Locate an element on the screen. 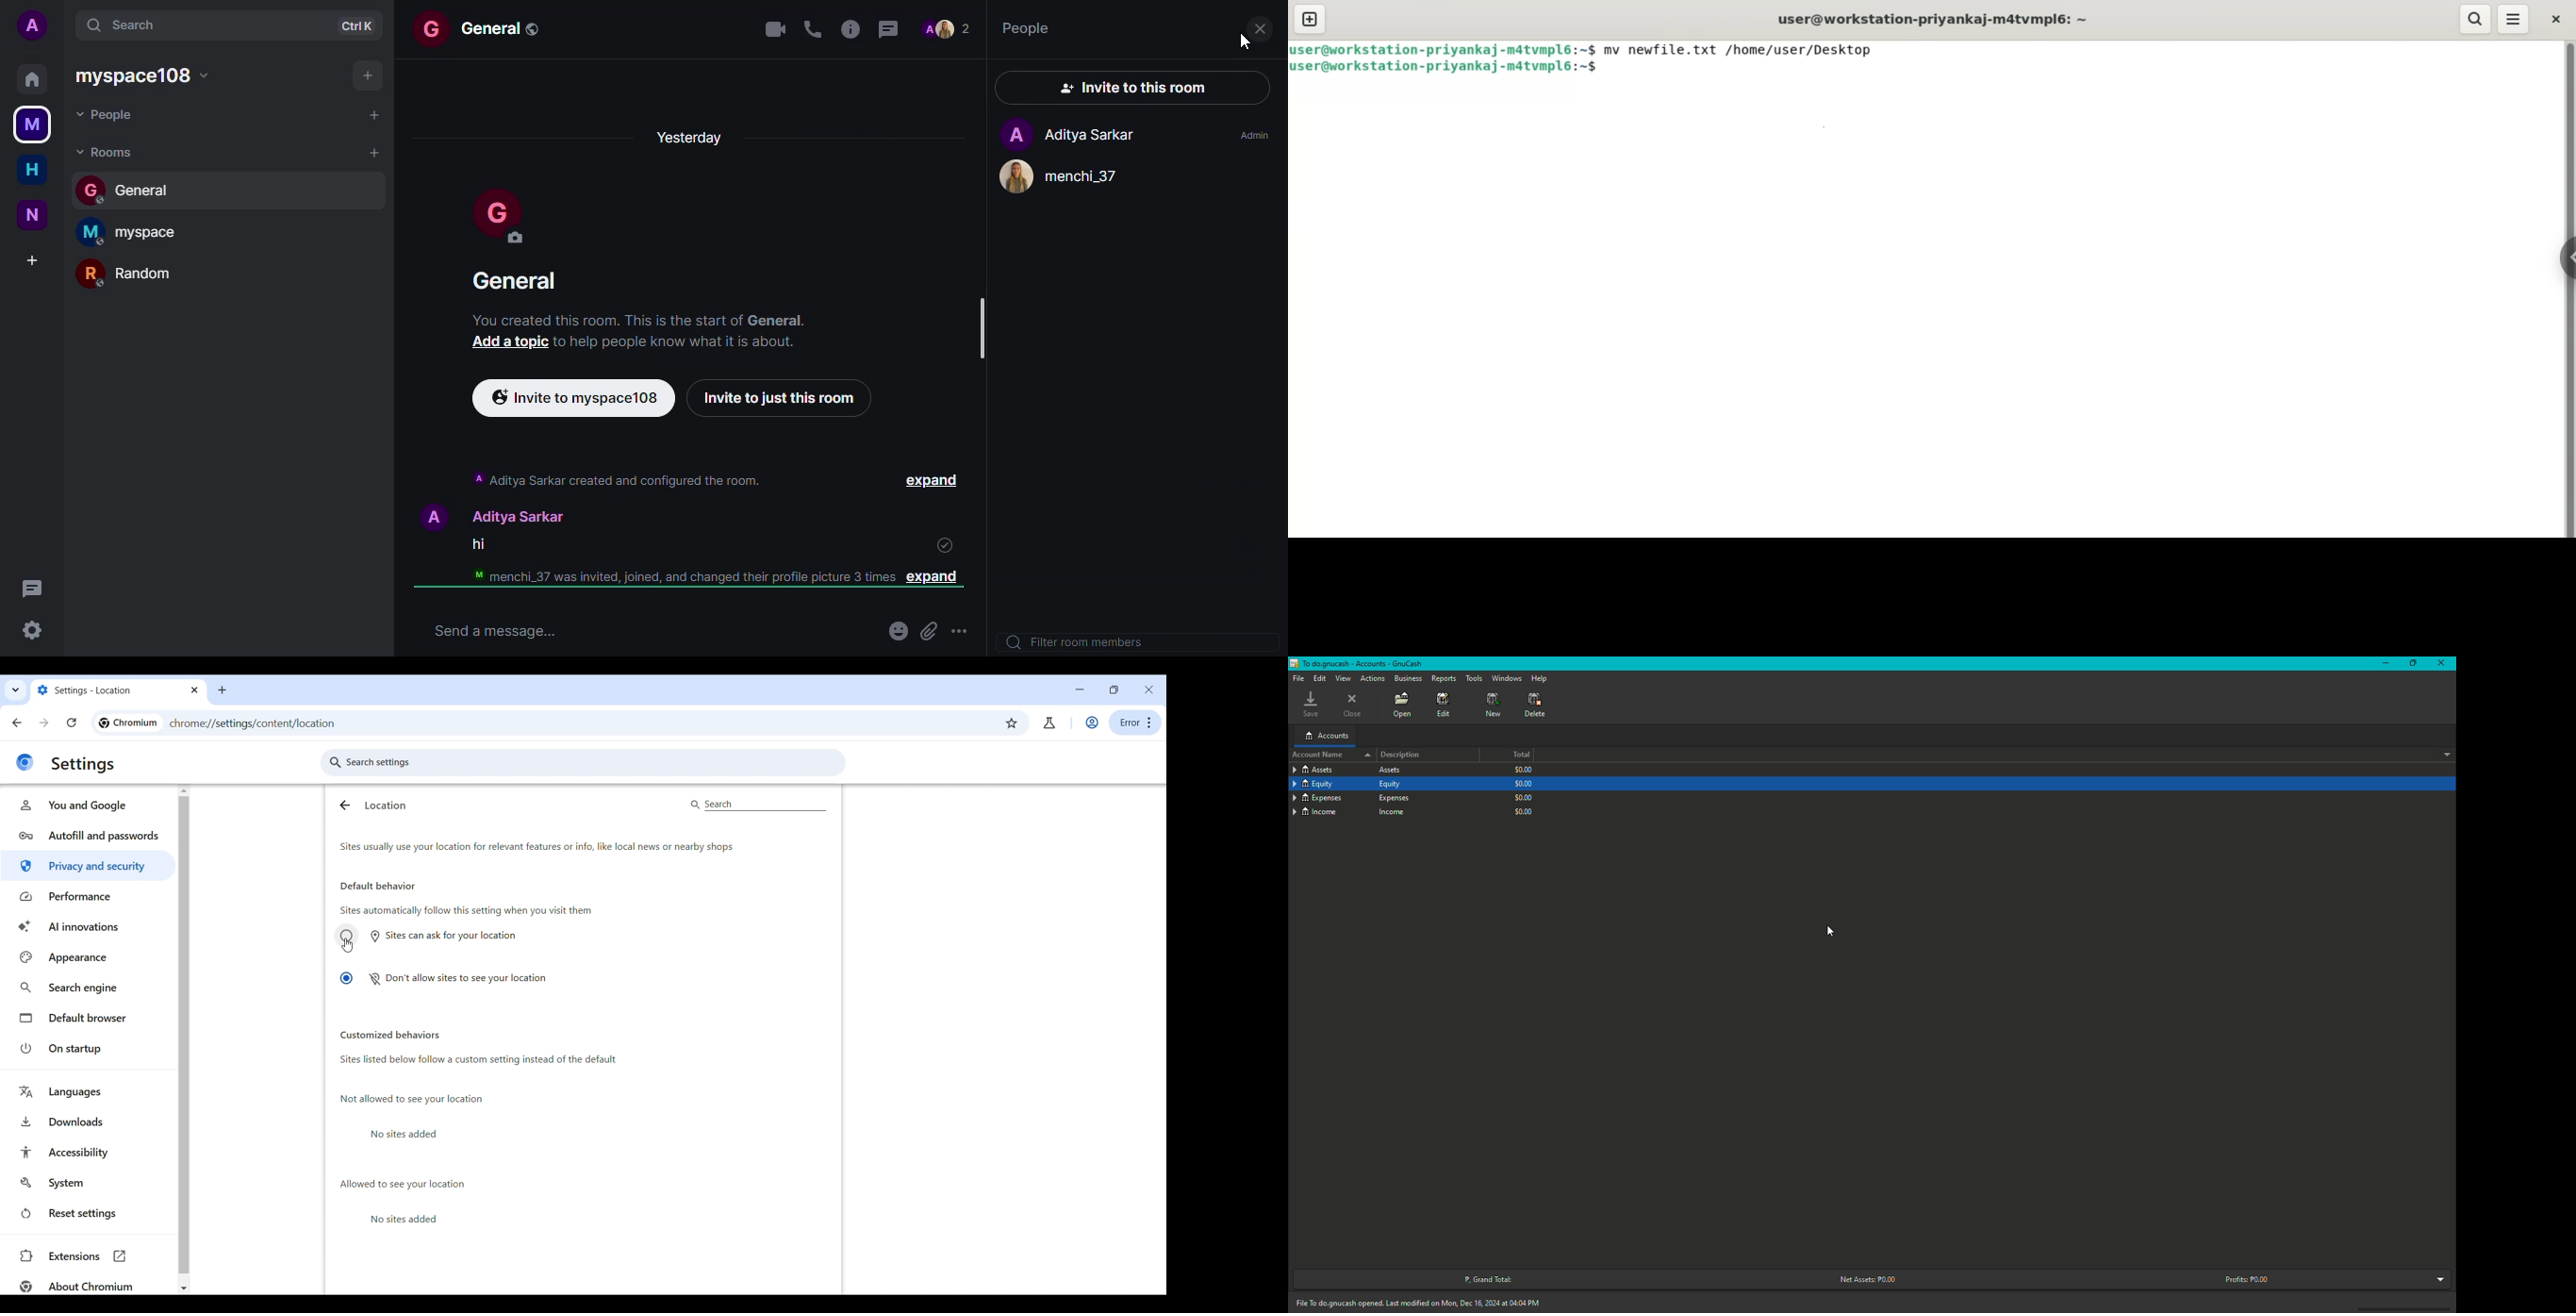 The height and width of the screenshot is (1316, 2576). Account Name is located at coordinates (1332, 755).